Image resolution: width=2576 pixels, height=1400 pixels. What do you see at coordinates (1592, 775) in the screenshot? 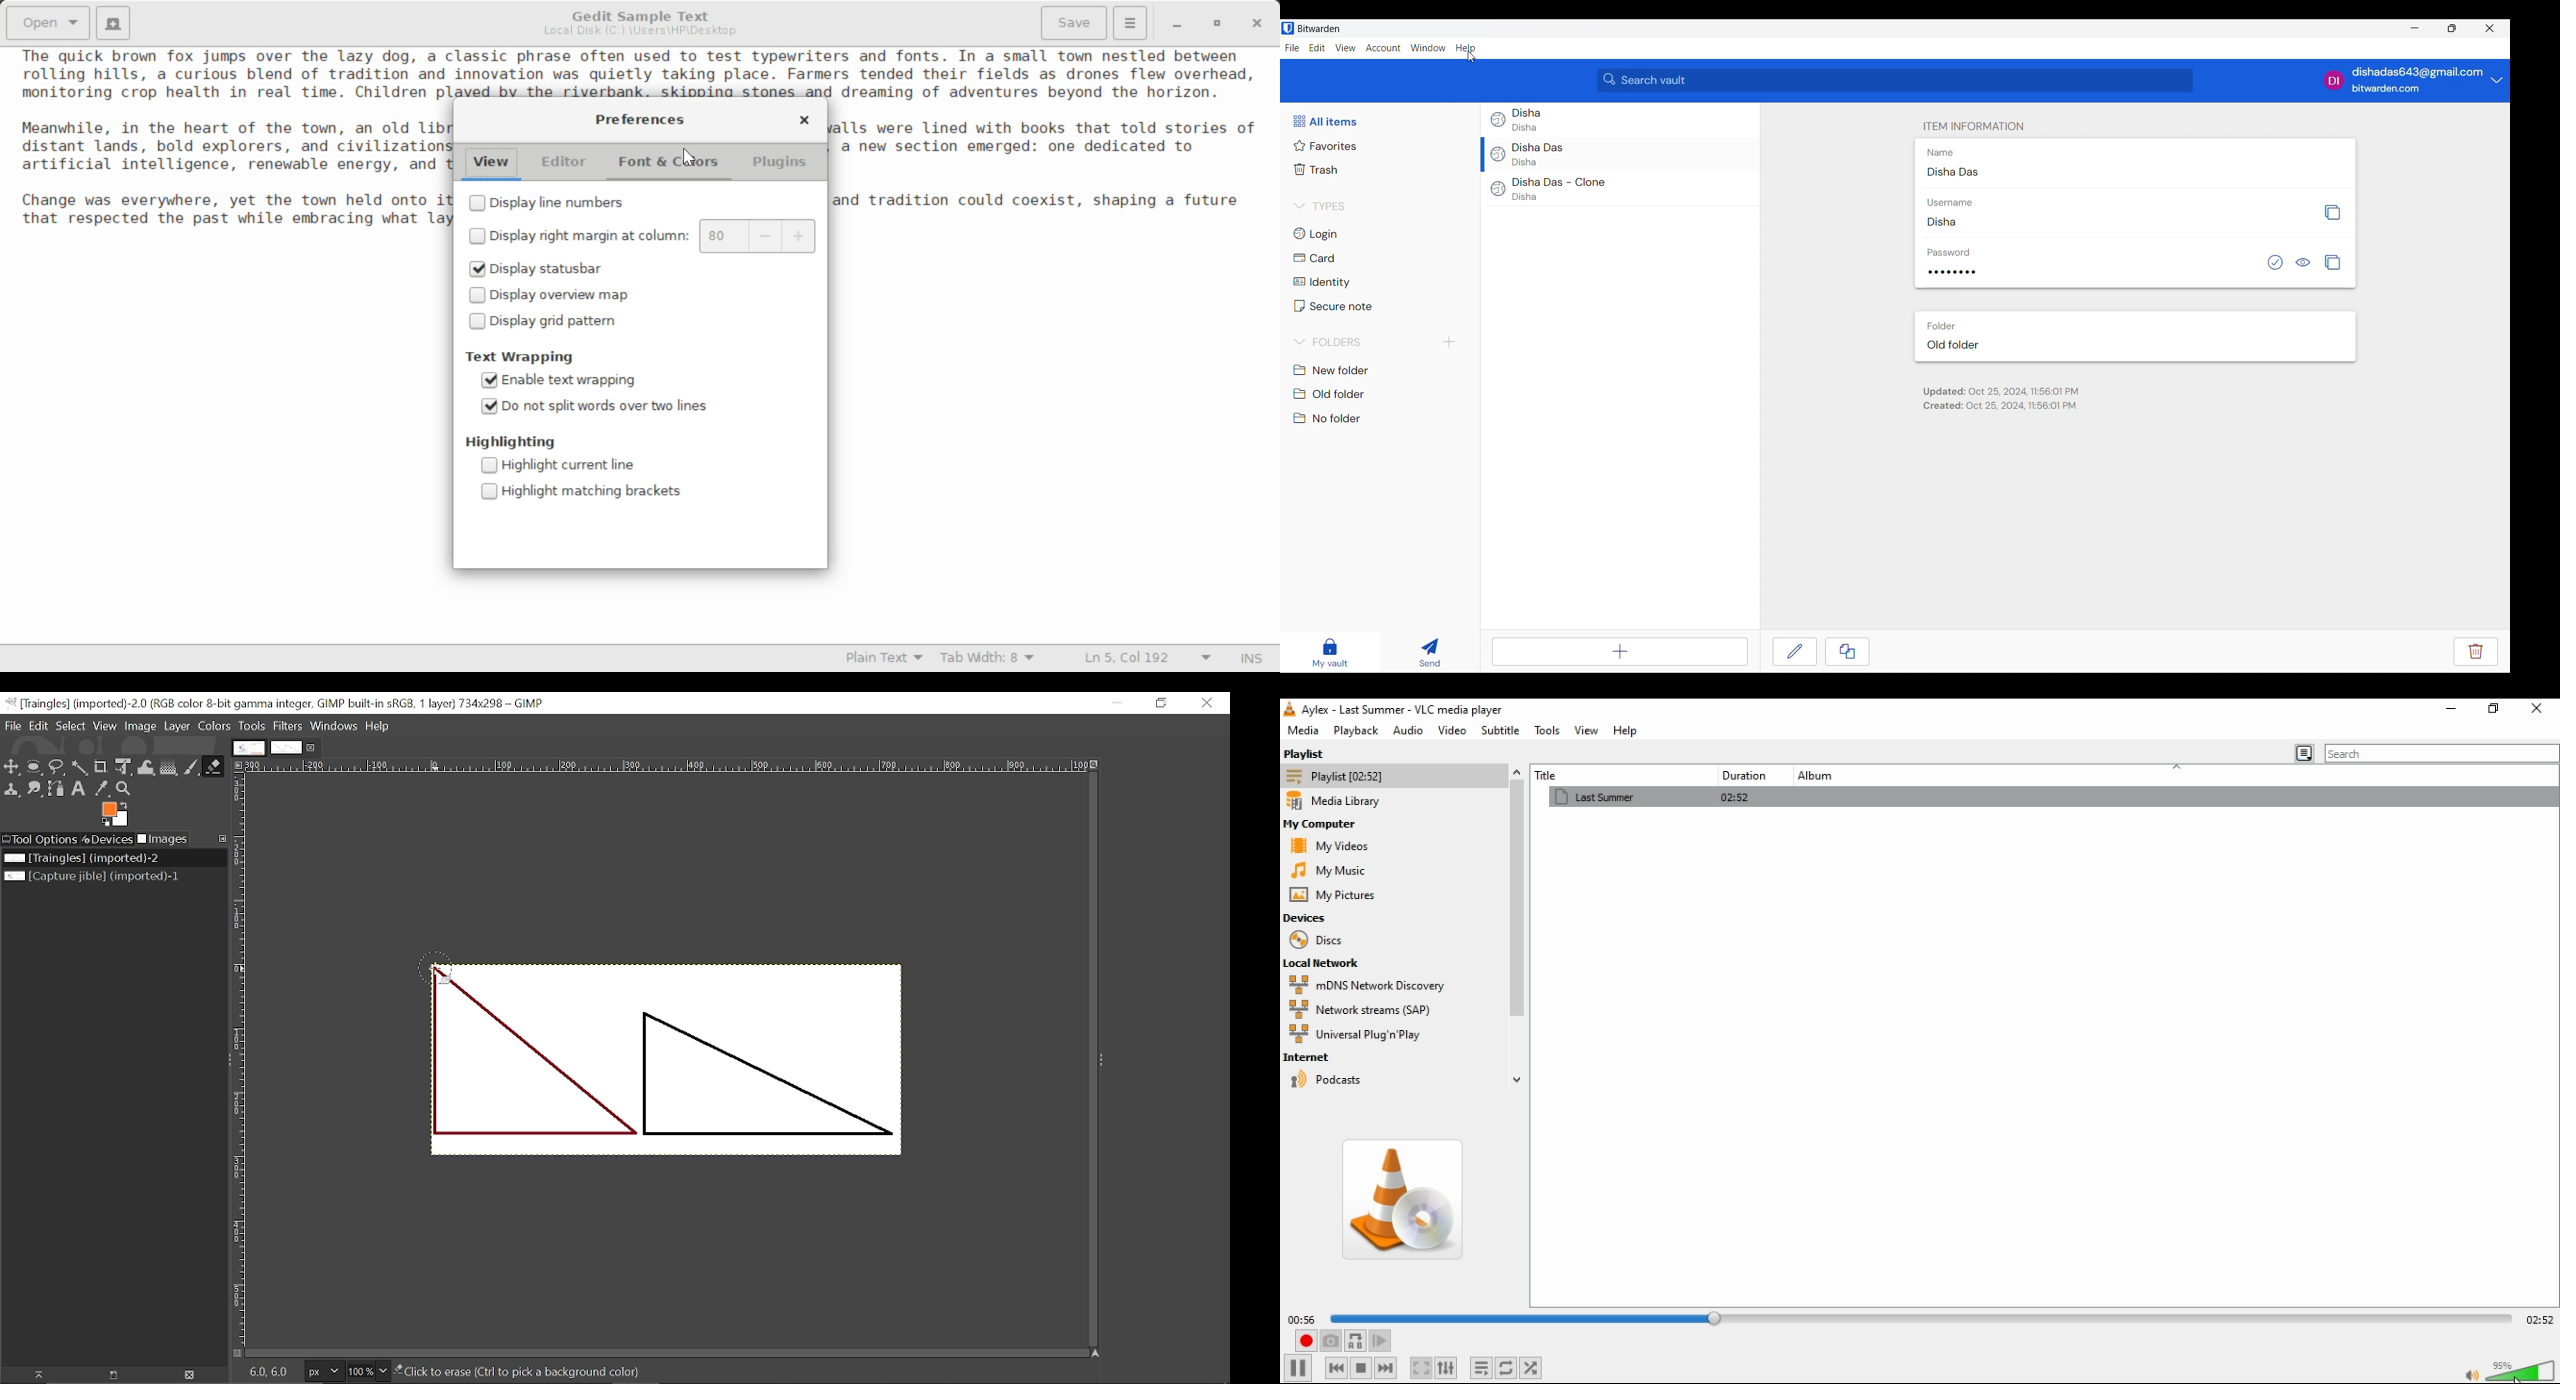
I see `title` at bounding box center [1592, 775].